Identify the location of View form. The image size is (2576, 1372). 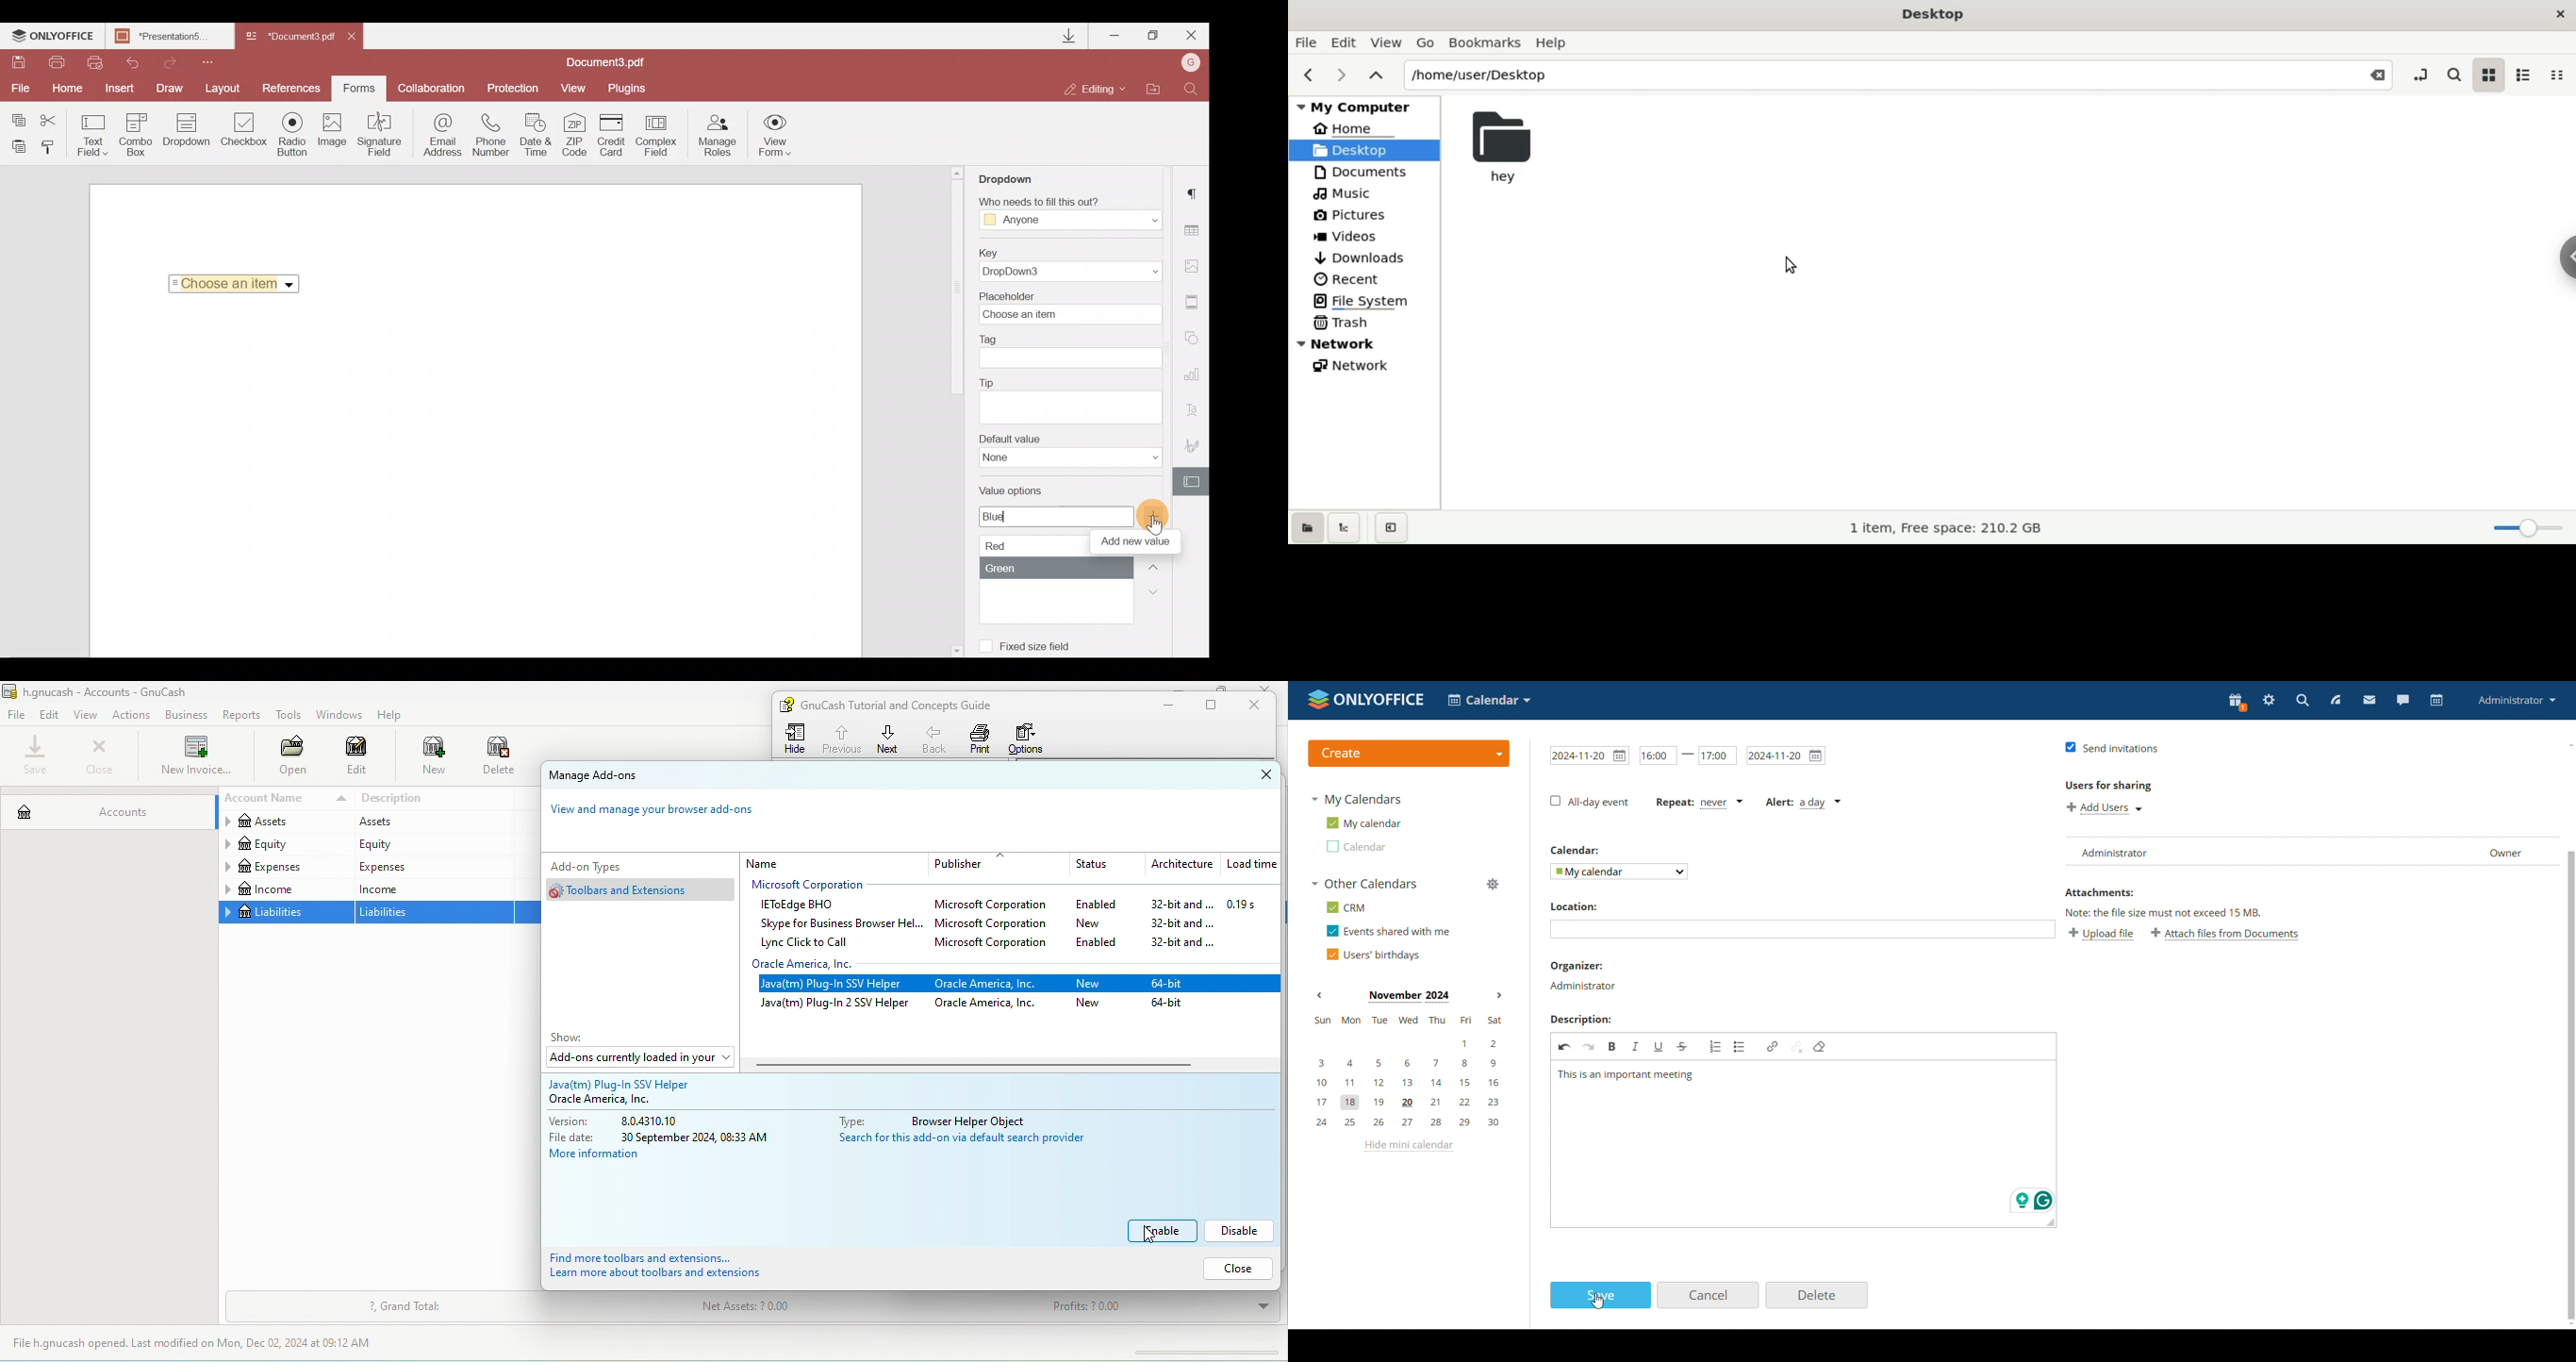
(774, 135).